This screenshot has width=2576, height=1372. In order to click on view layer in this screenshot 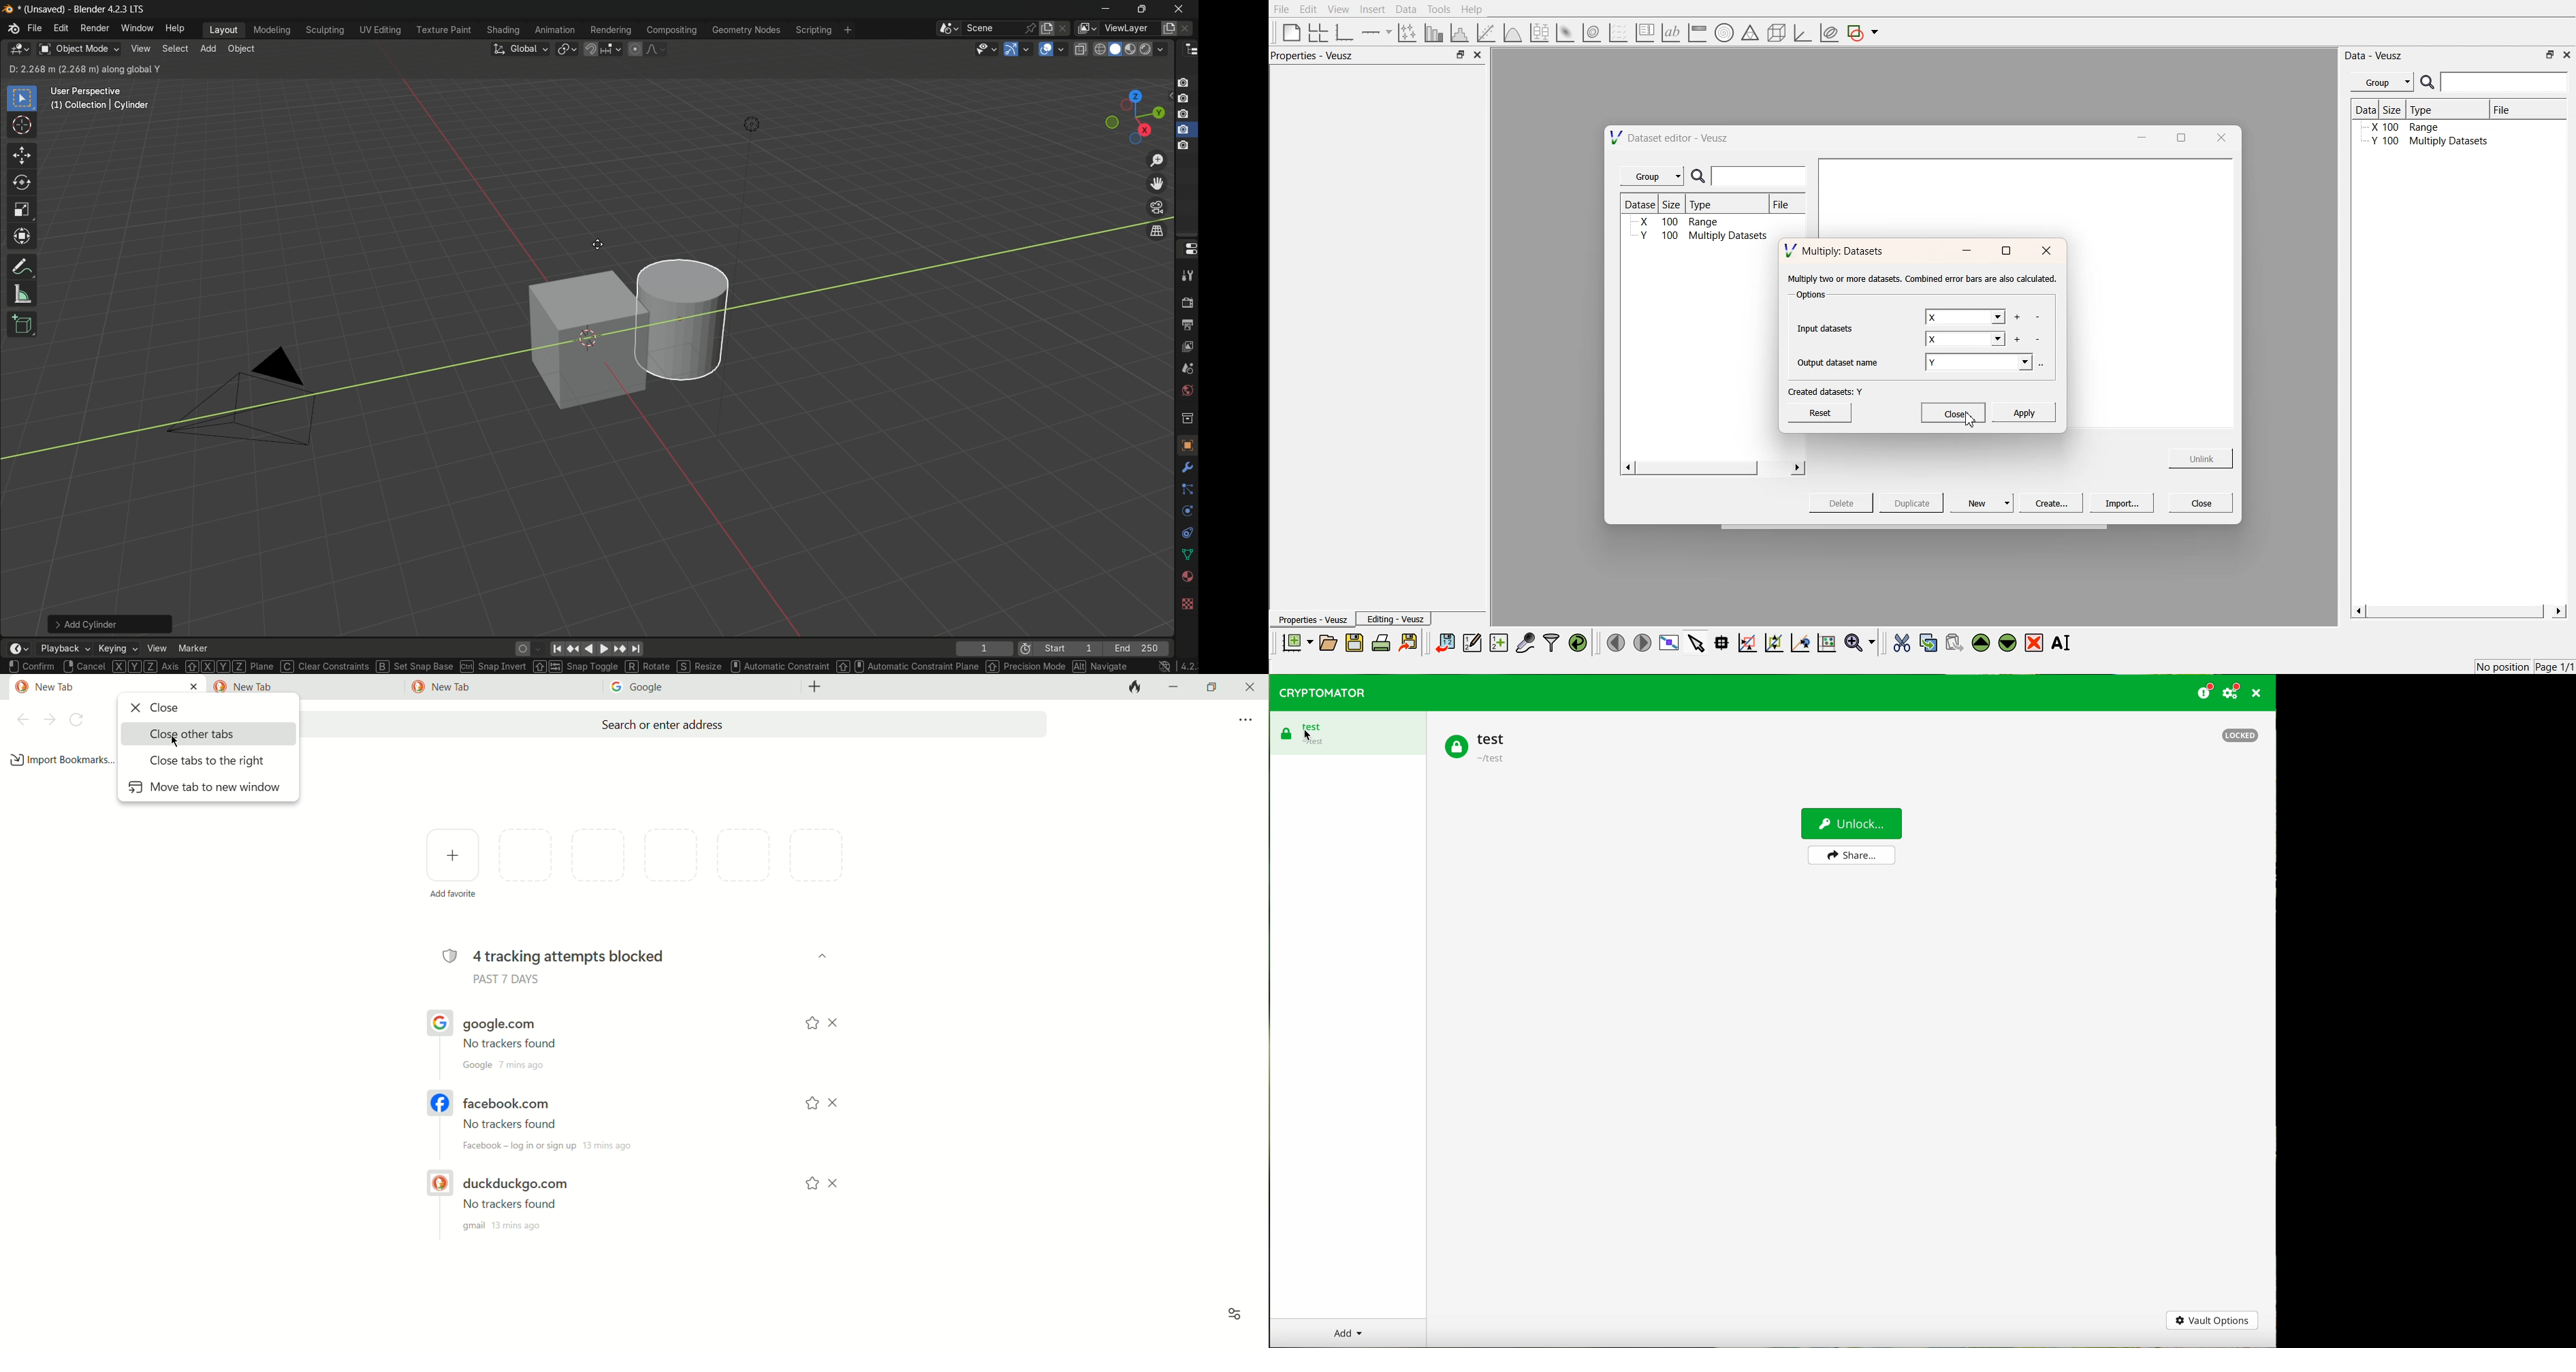, I will do `click(1186, 346)`.